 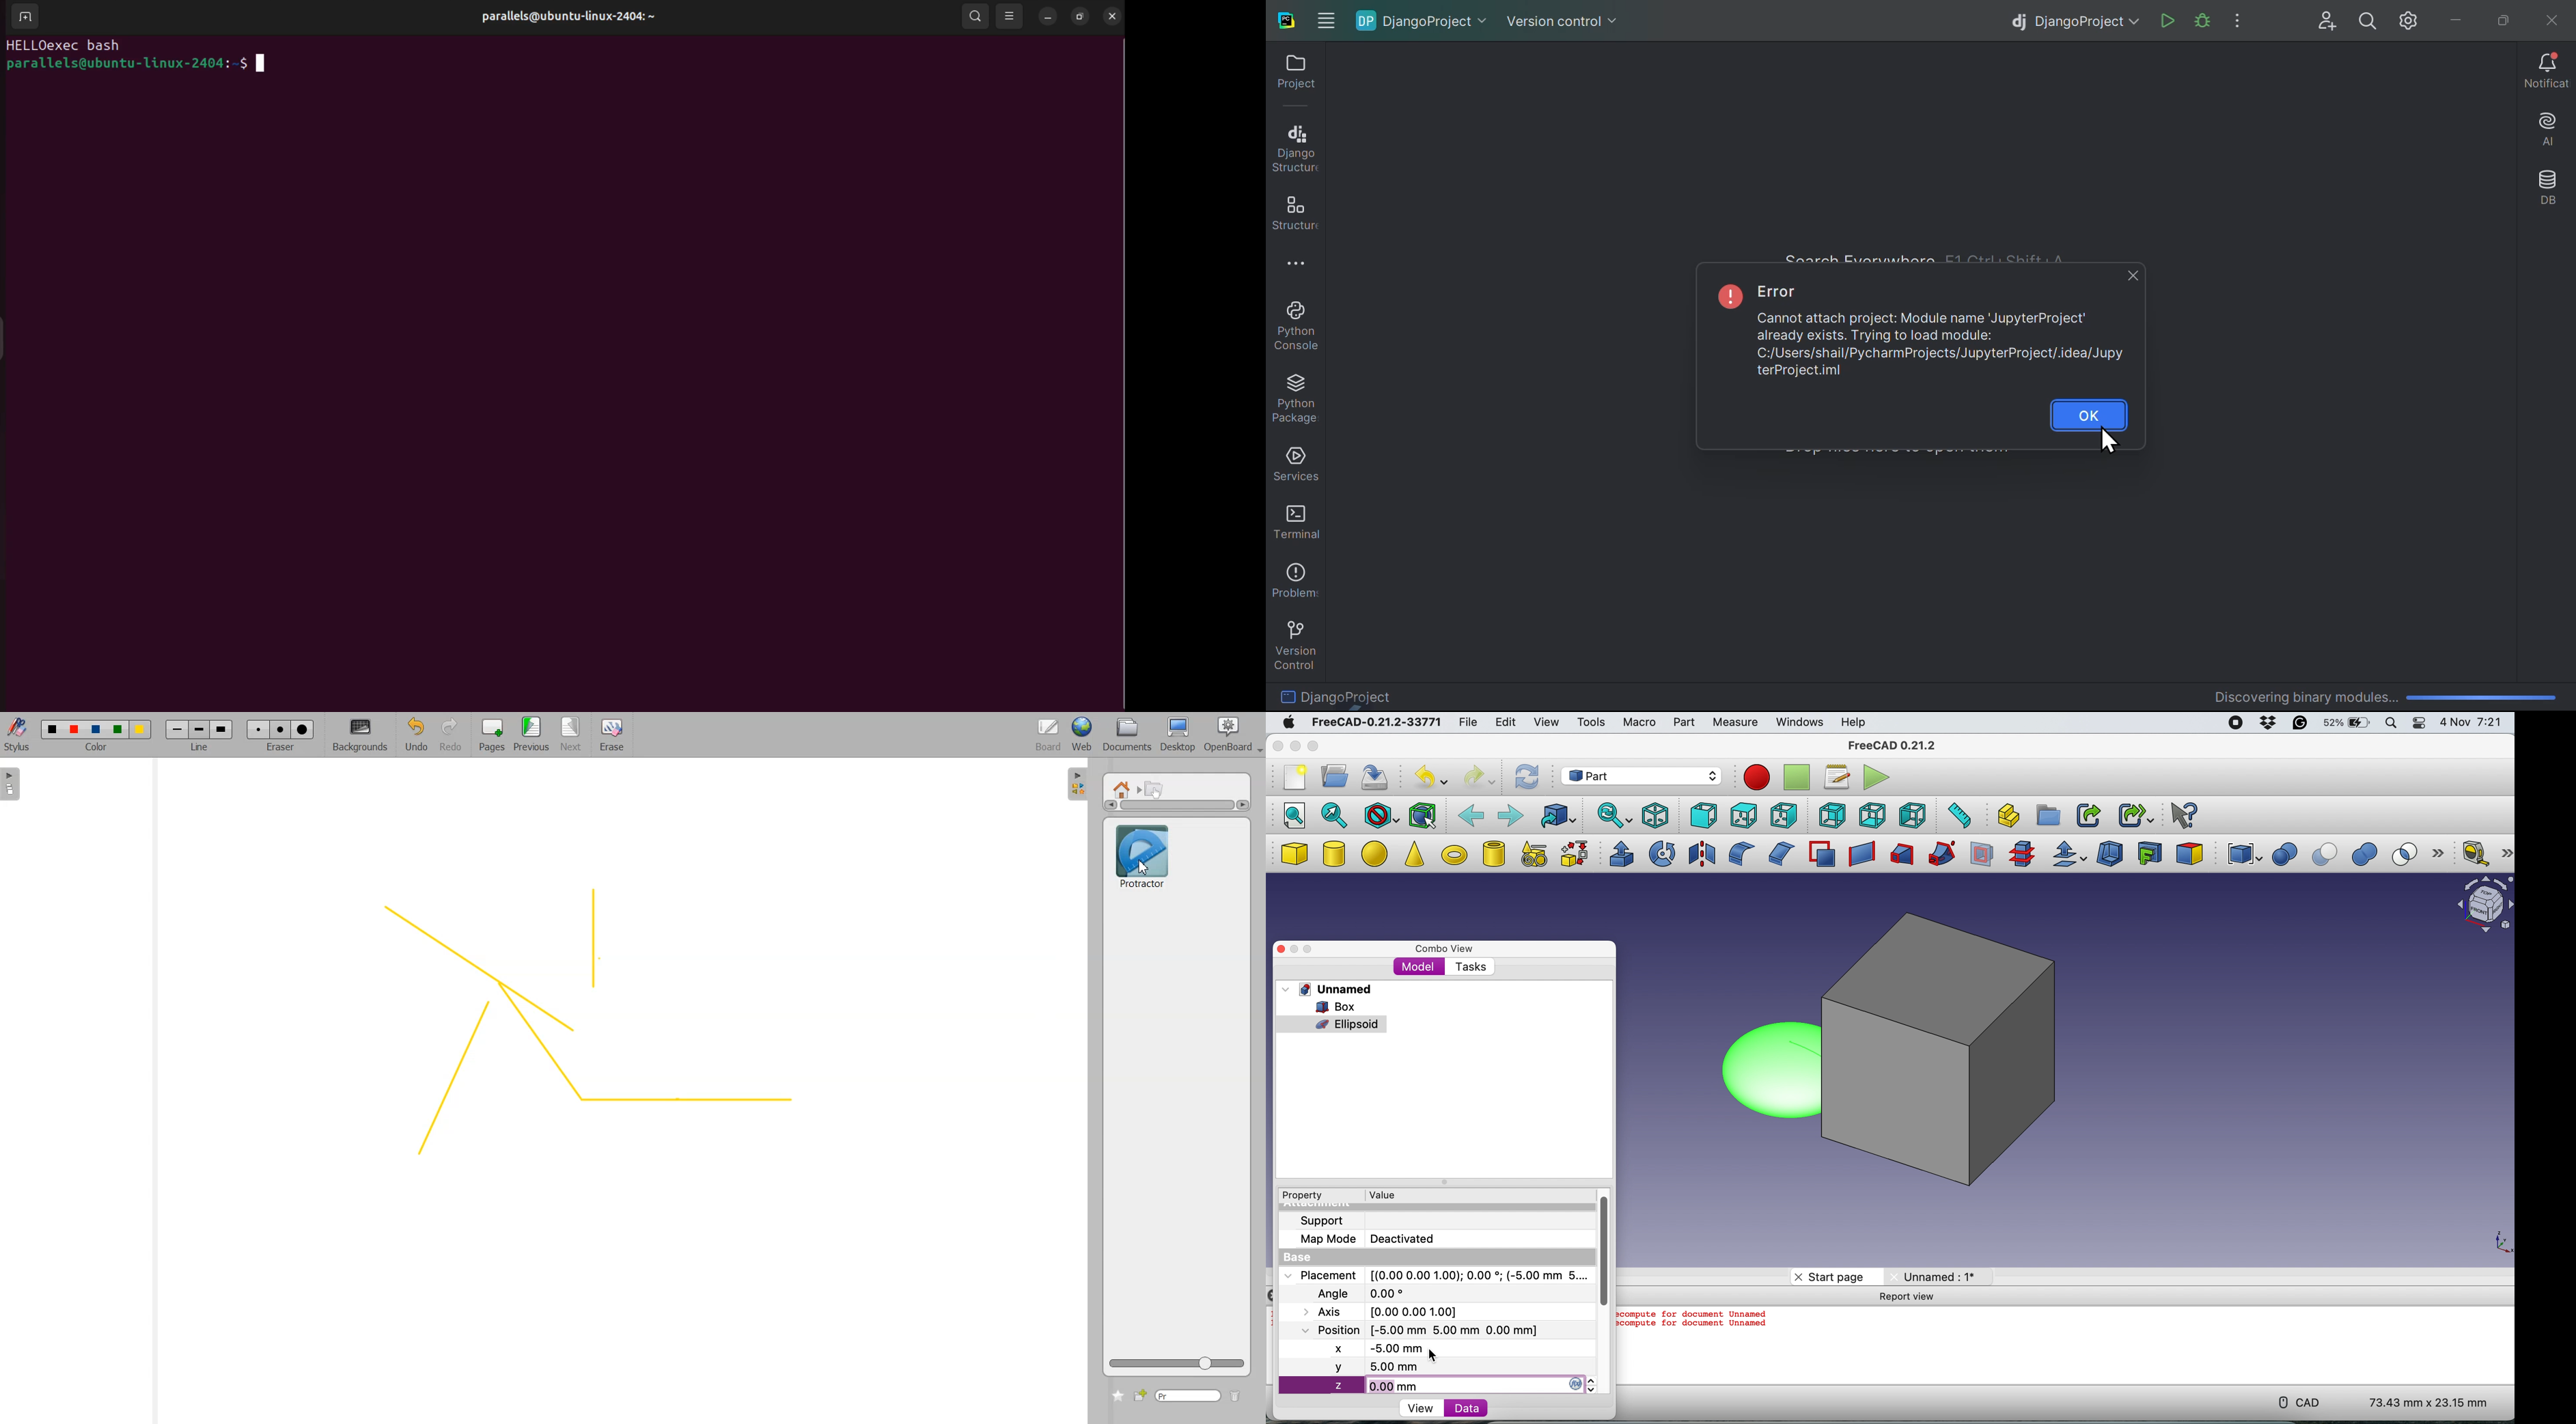 I want to click on intersection, so click(x=2410, y=853).